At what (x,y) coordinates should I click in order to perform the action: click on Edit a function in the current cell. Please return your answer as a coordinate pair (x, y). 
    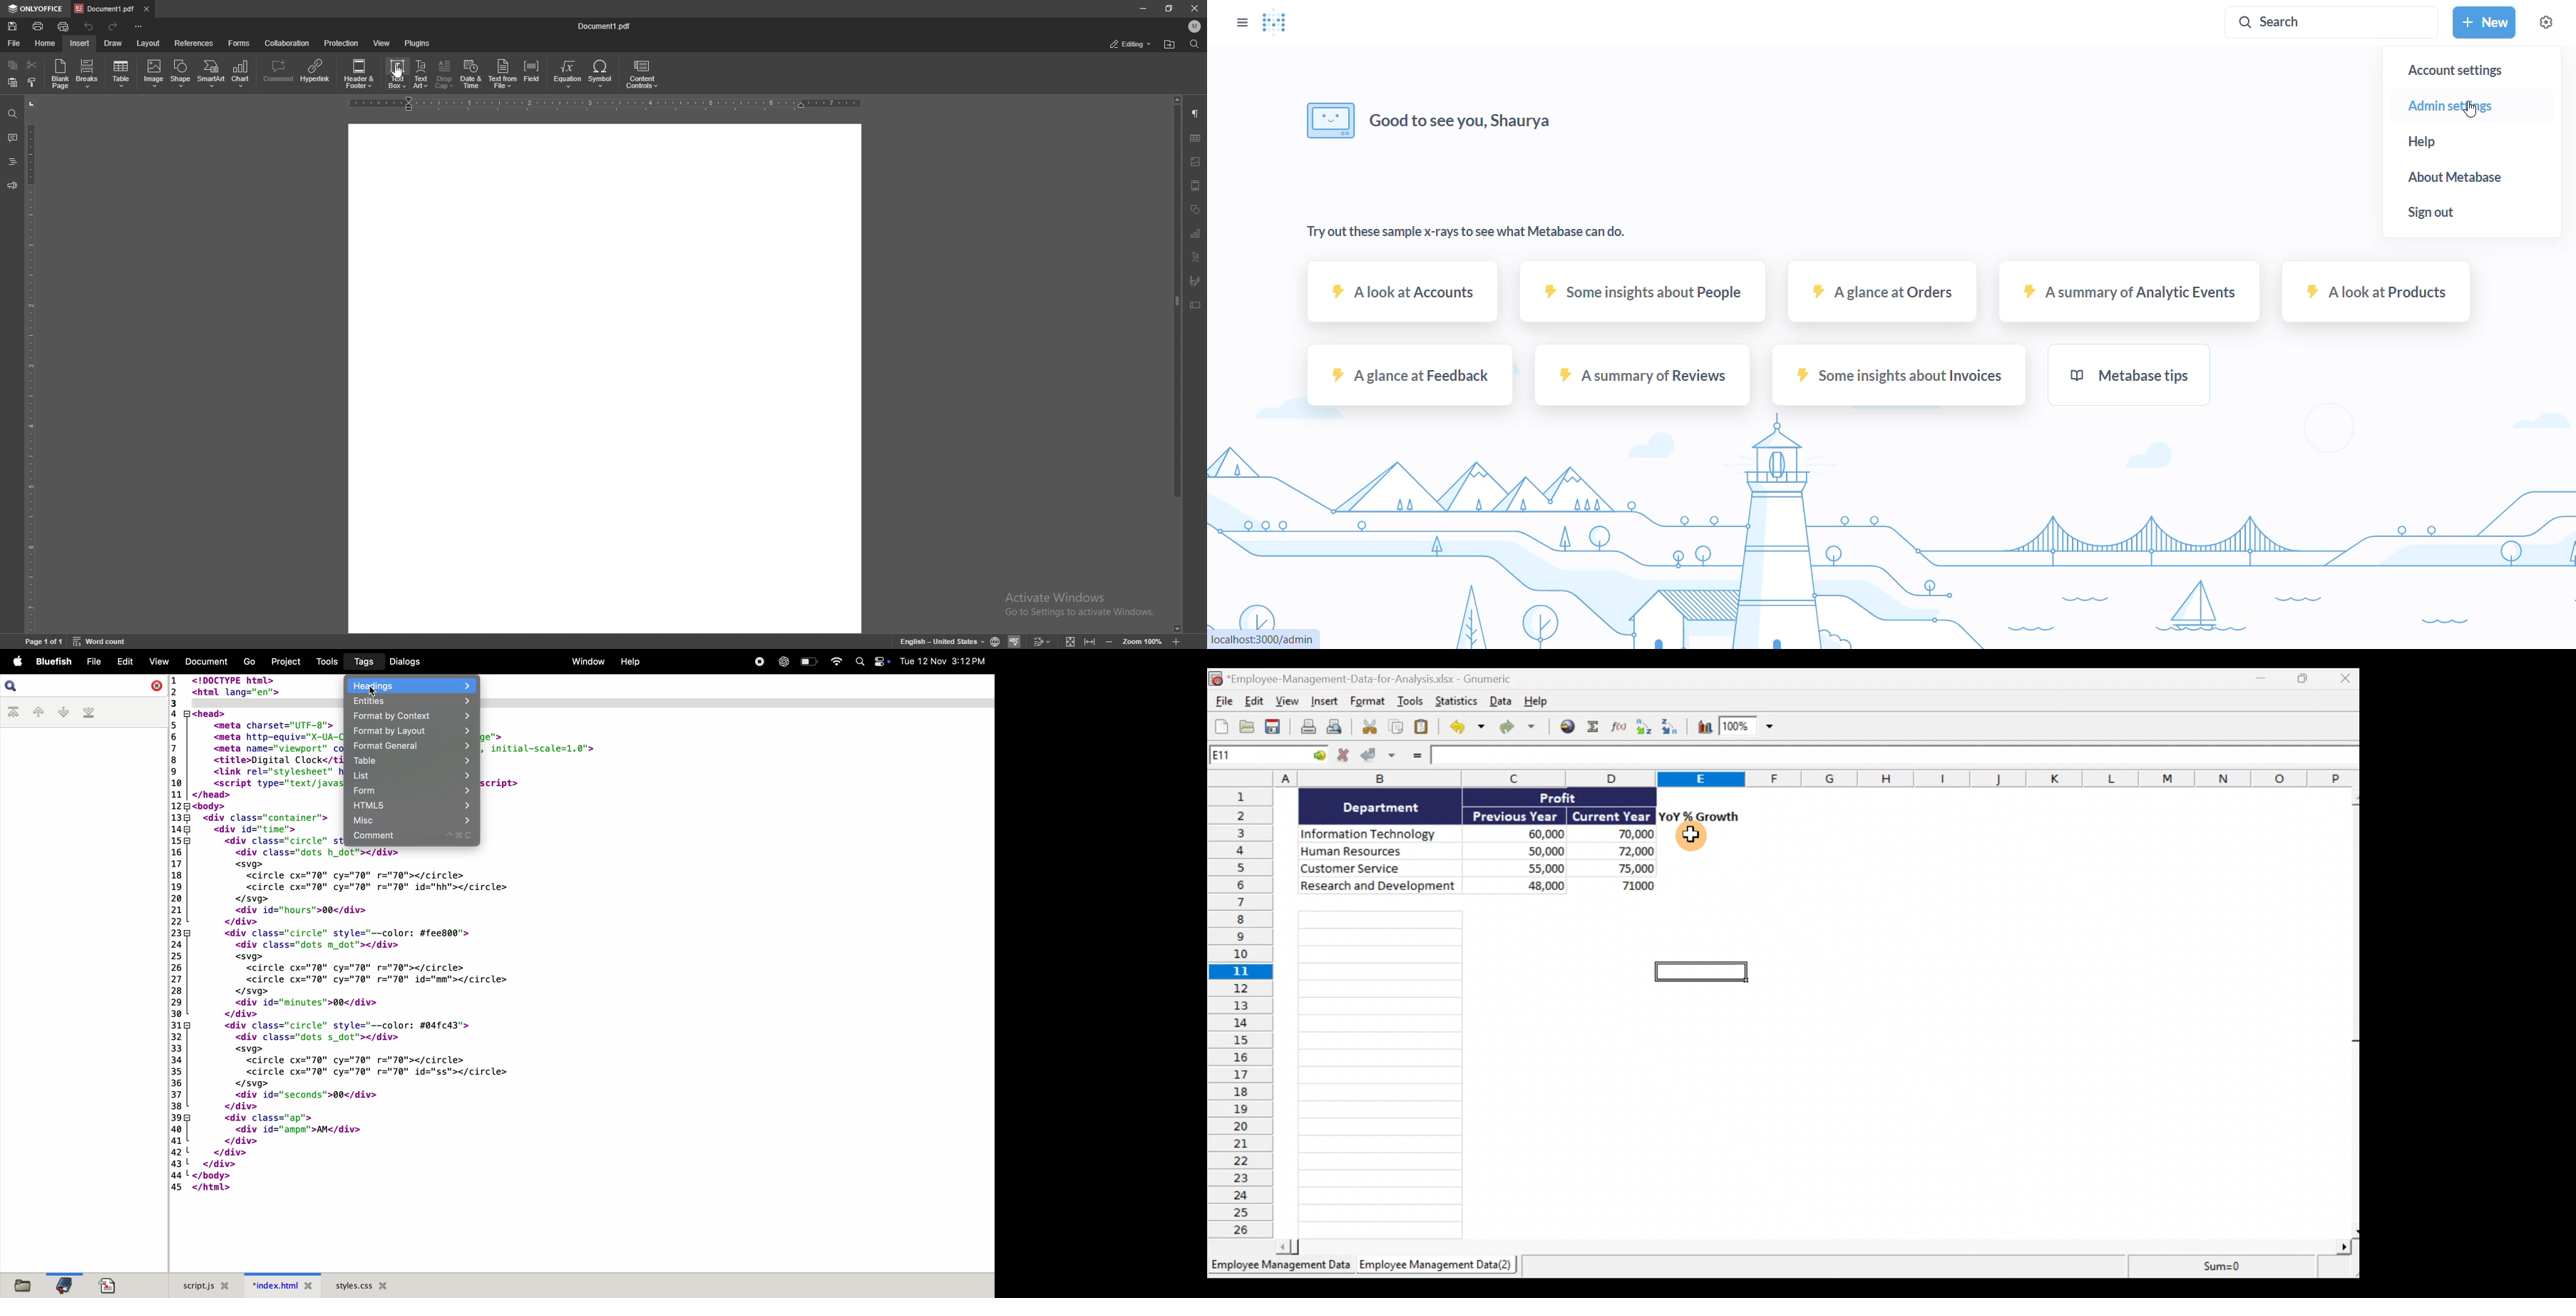
    Looking at the image, I should click on (1622, 730).